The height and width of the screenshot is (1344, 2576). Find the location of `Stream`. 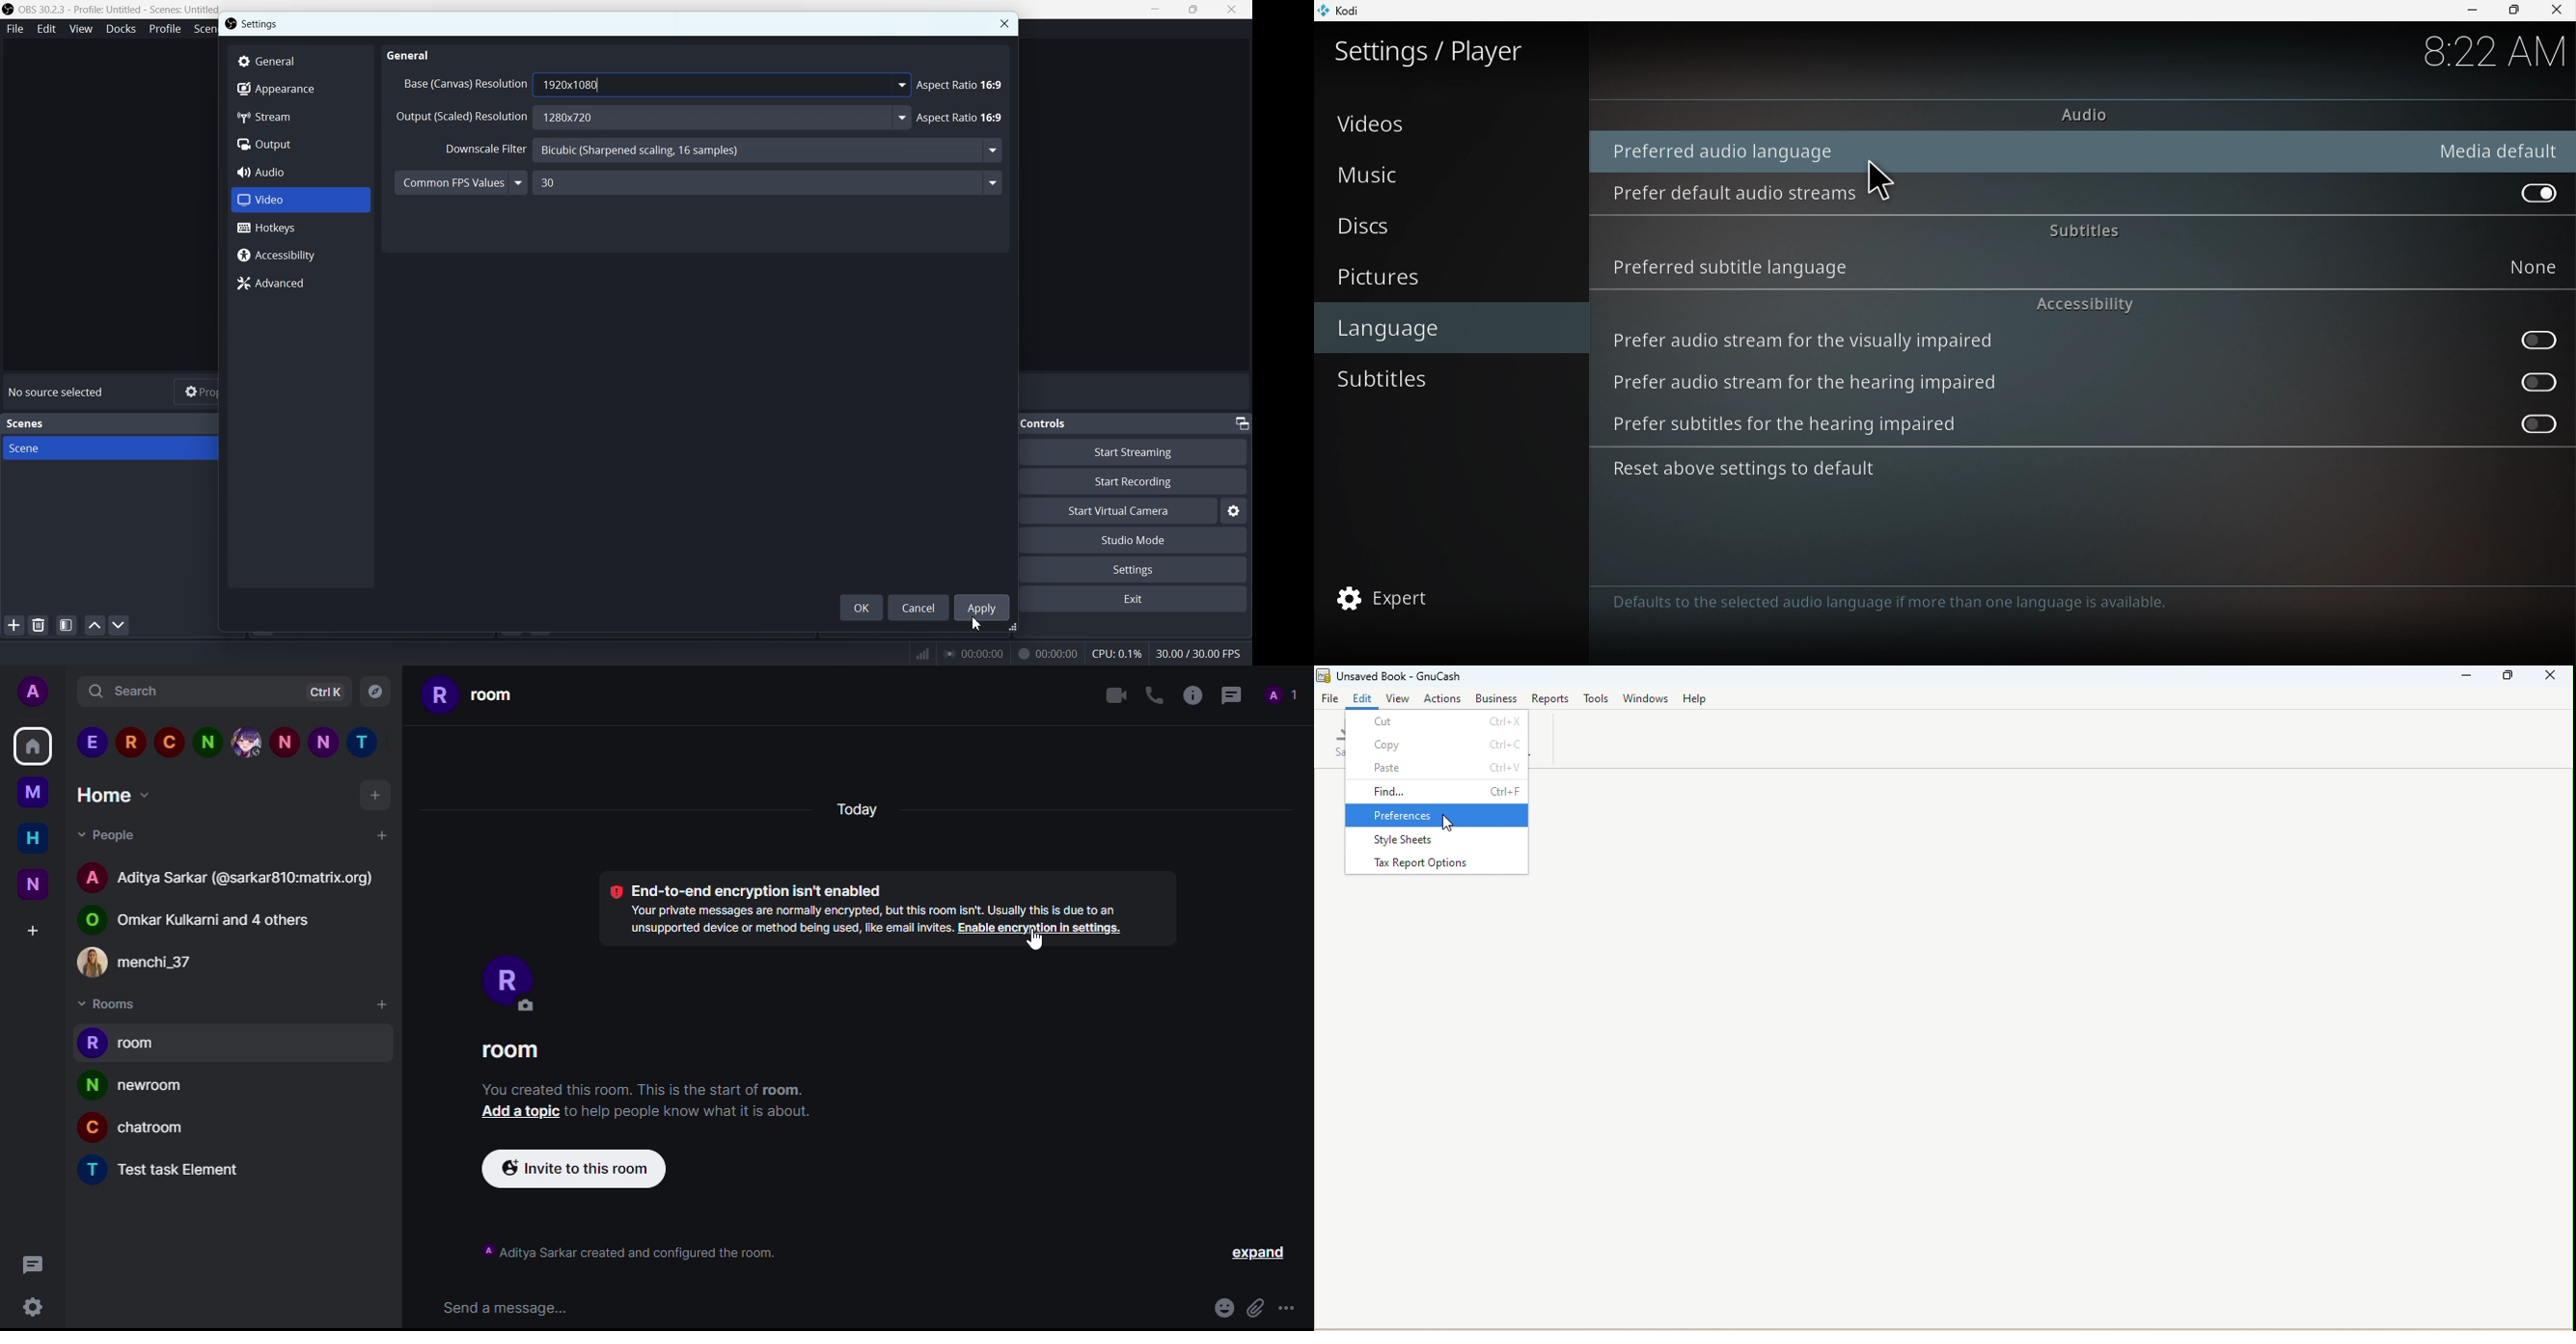

Stream is located at coordinates (300, 118).